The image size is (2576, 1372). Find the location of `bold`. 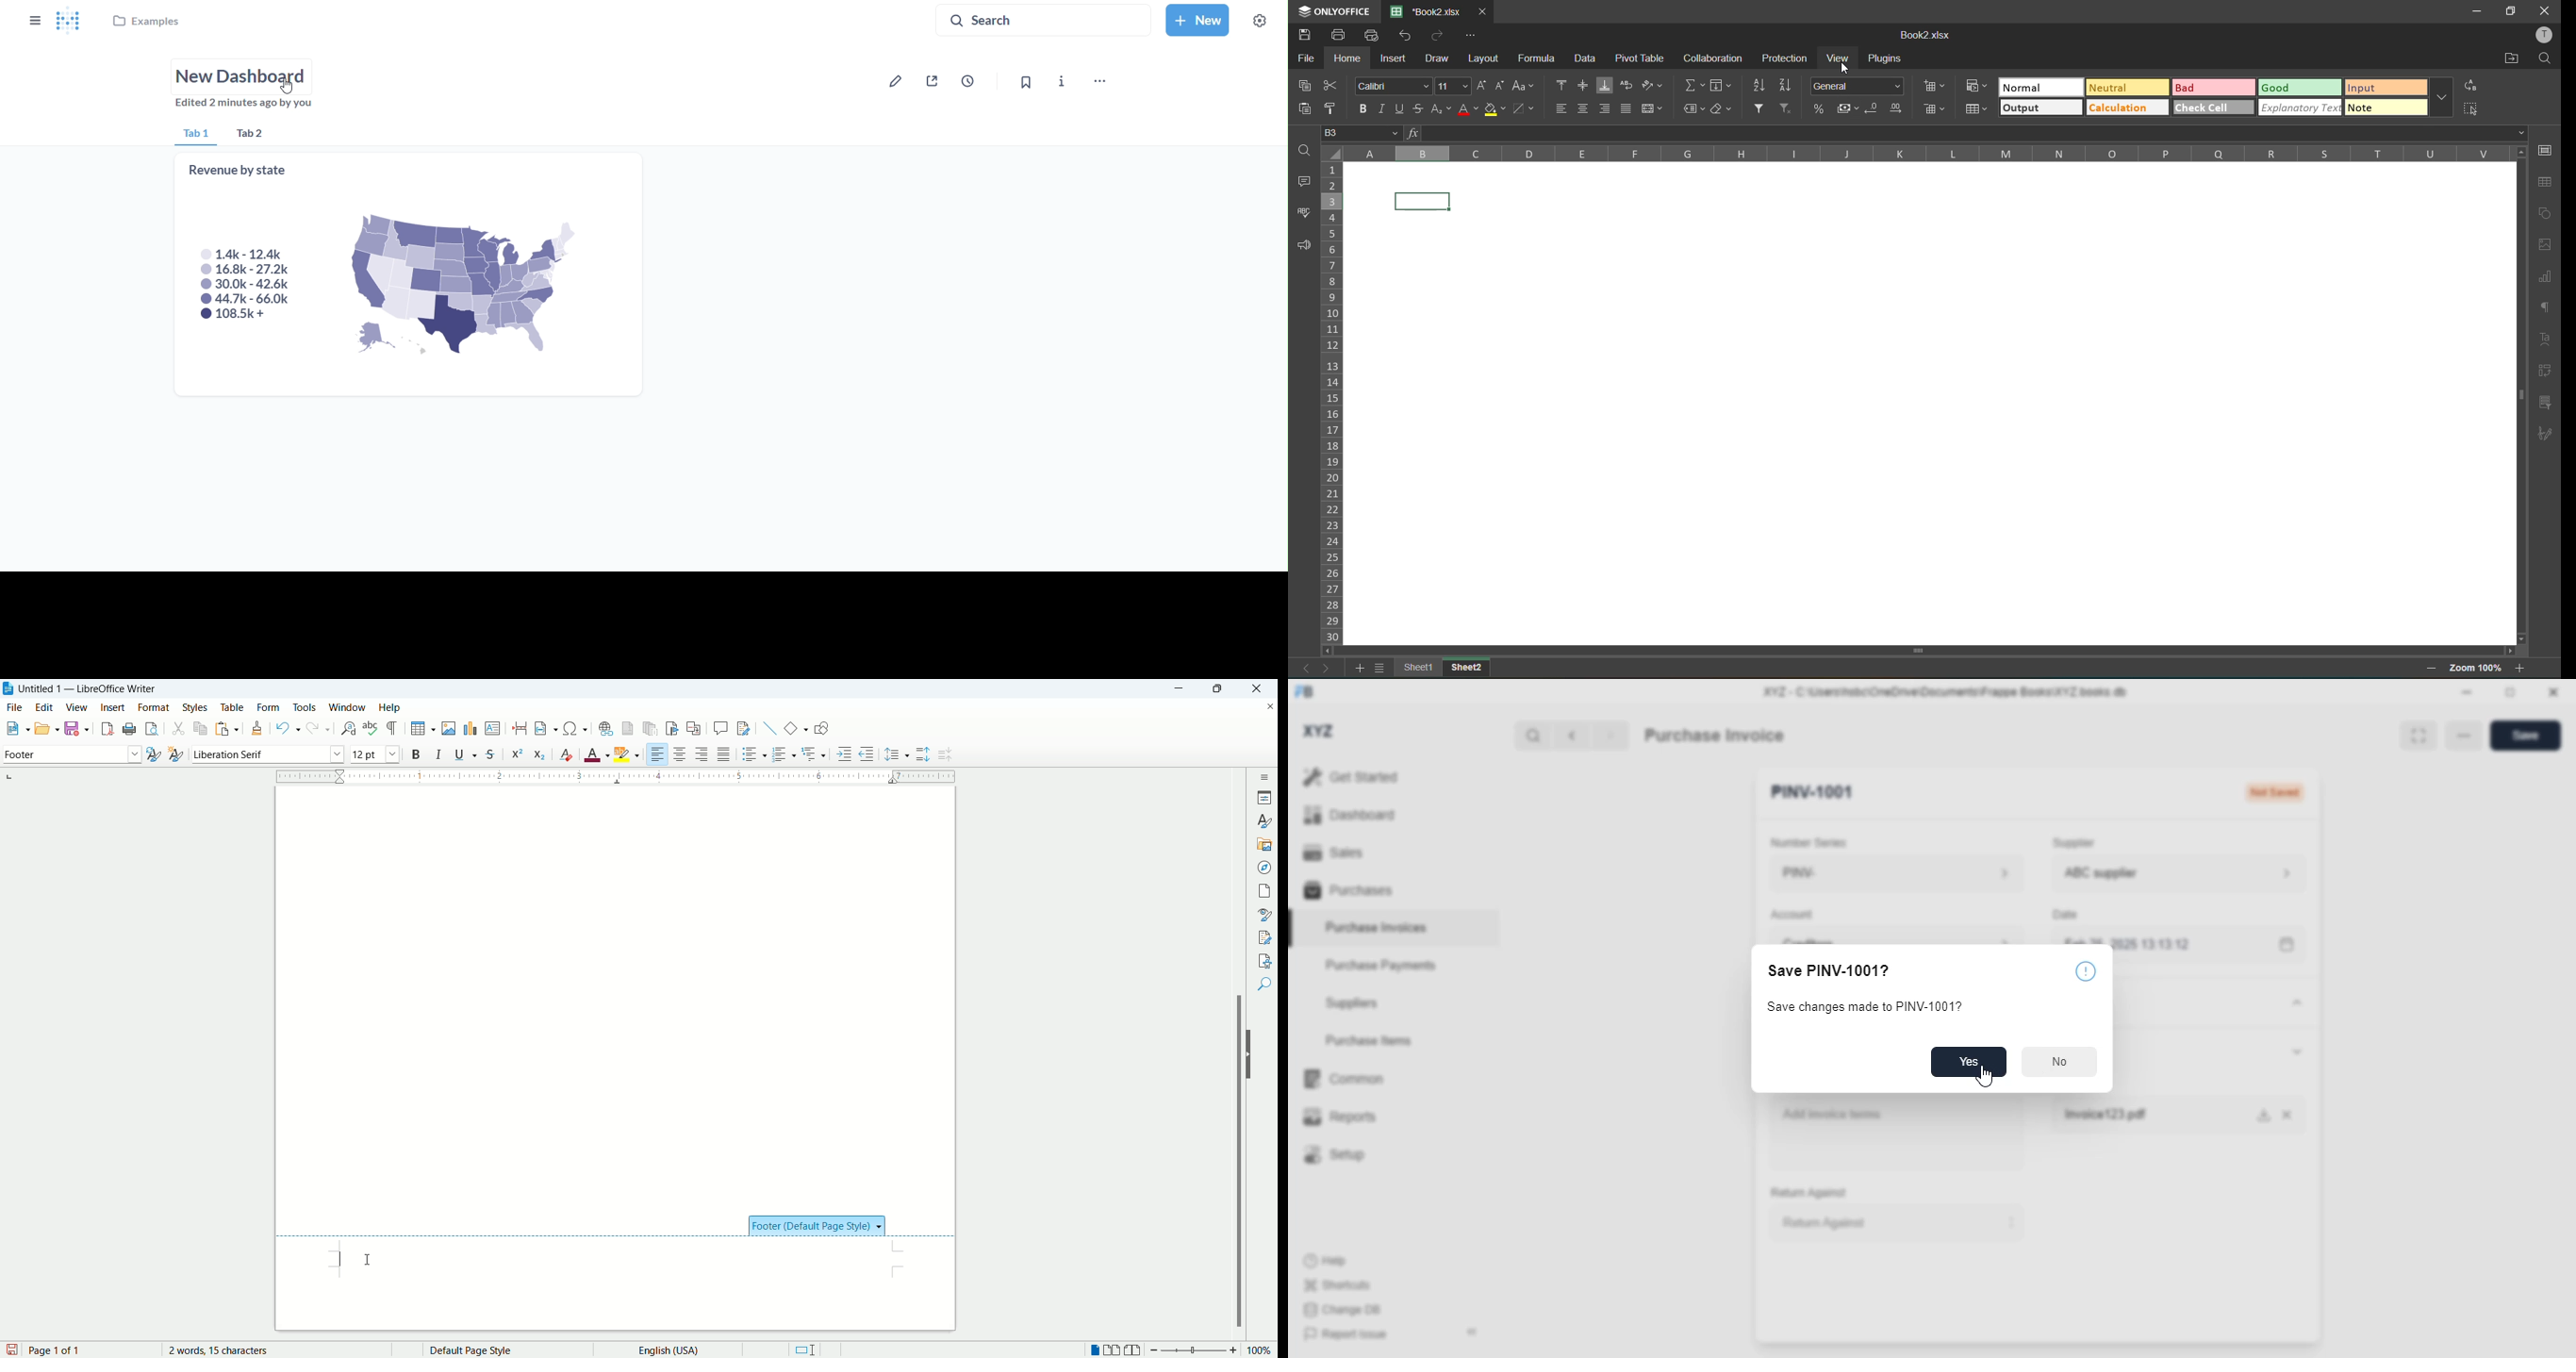

bold is located at coordinates (1364, 109).